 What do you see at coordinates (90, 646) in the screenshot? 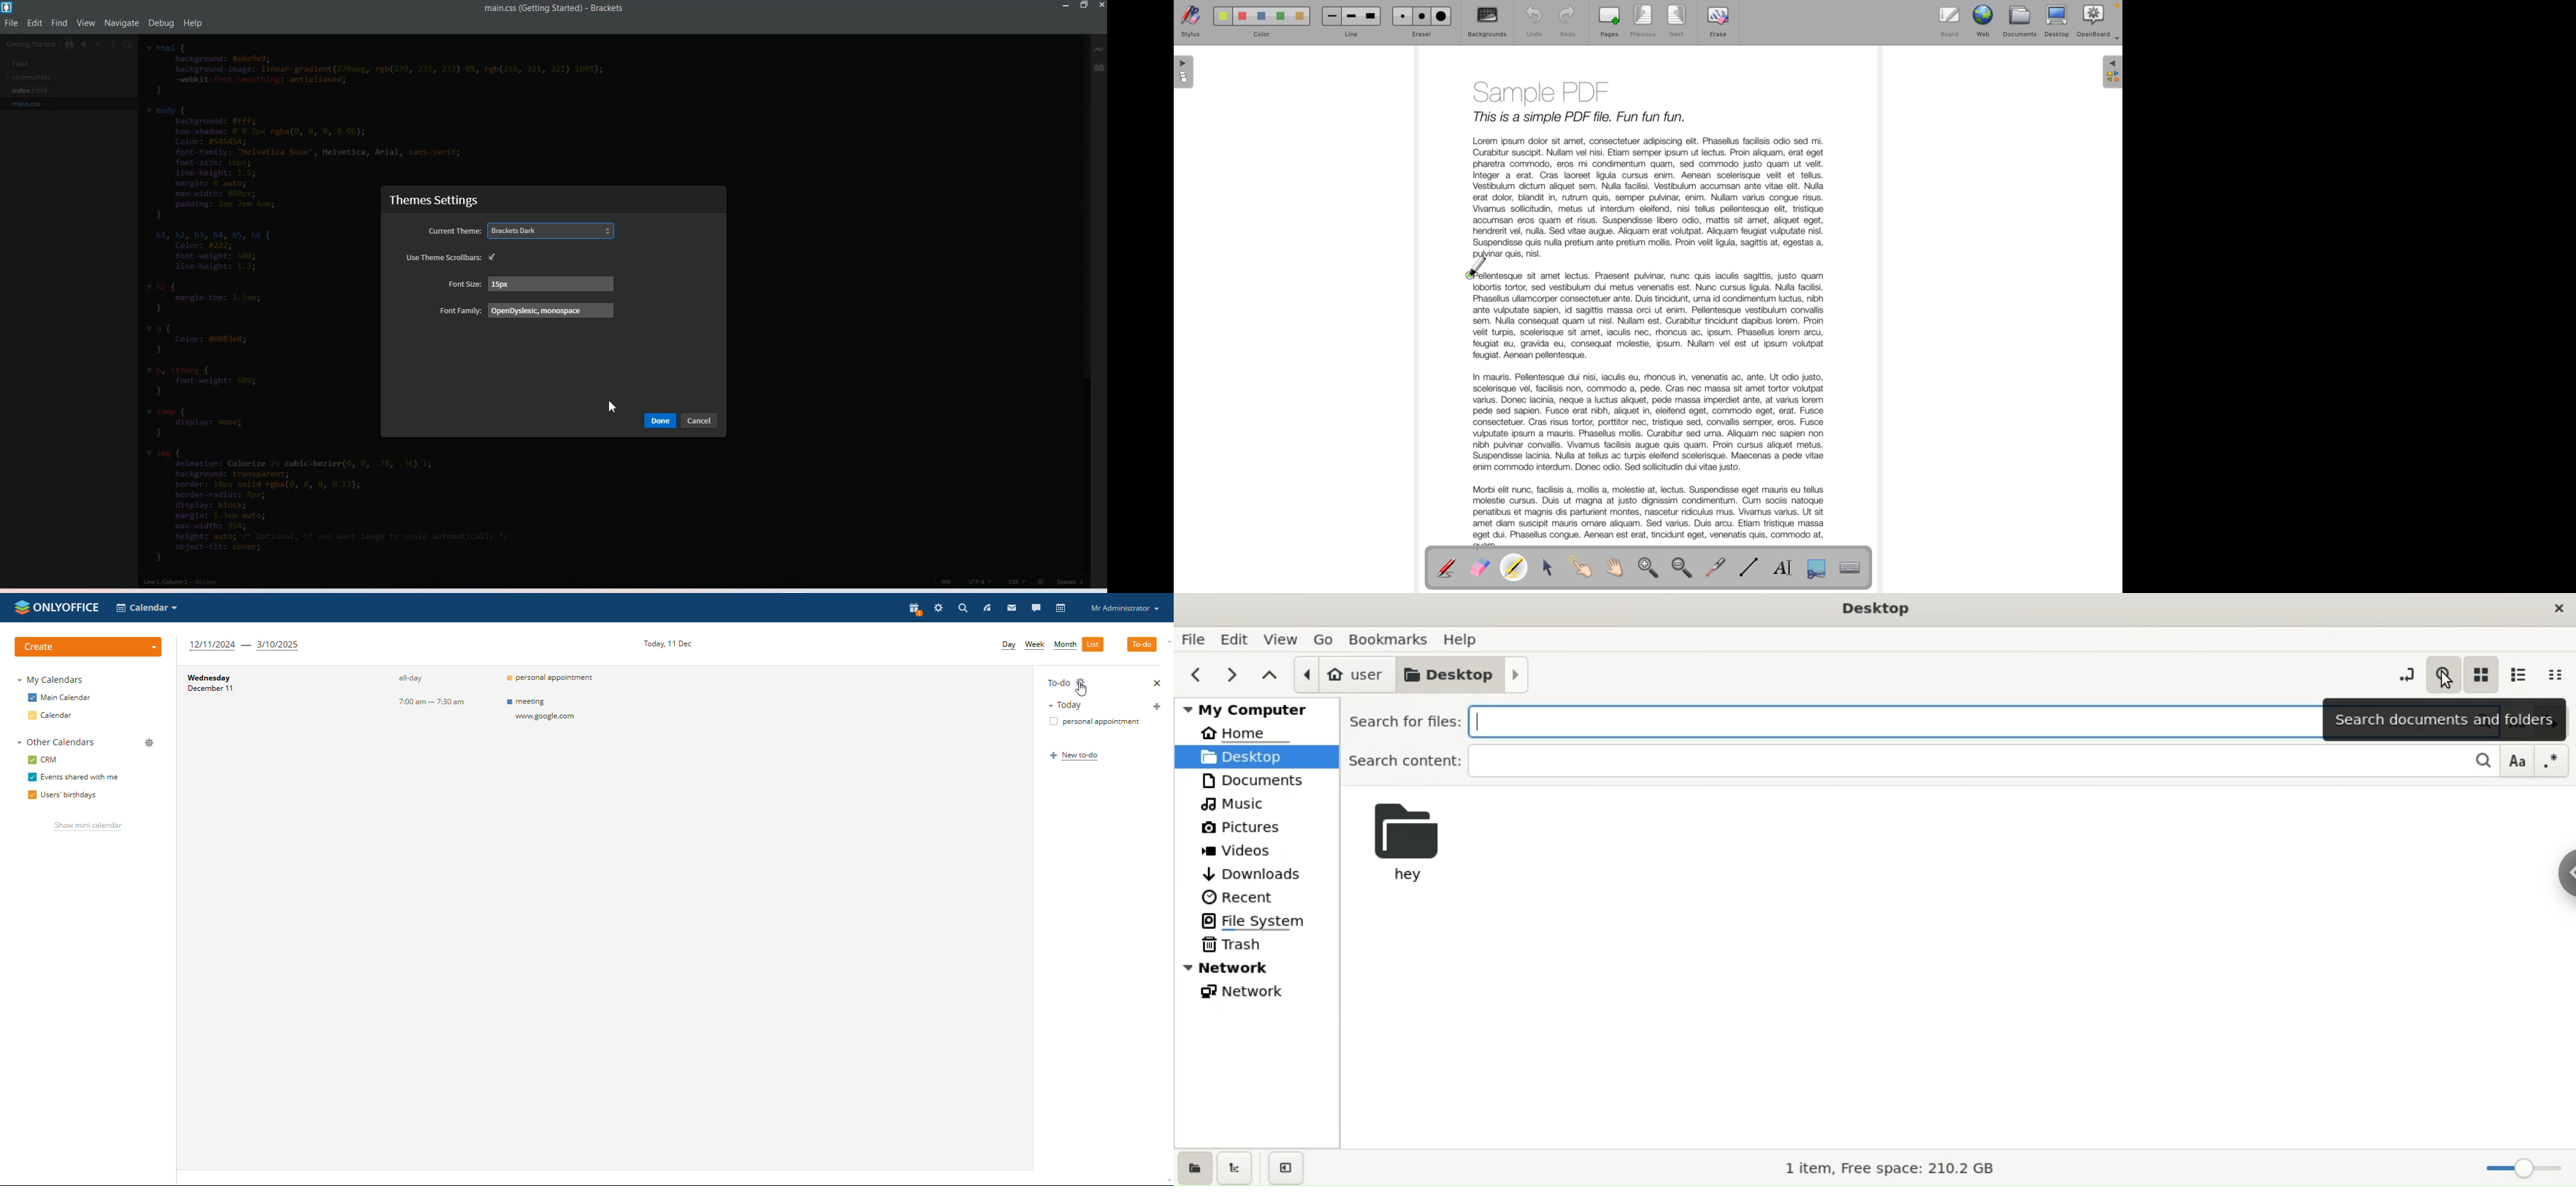
I see `create` at bounding box center [90, 646].